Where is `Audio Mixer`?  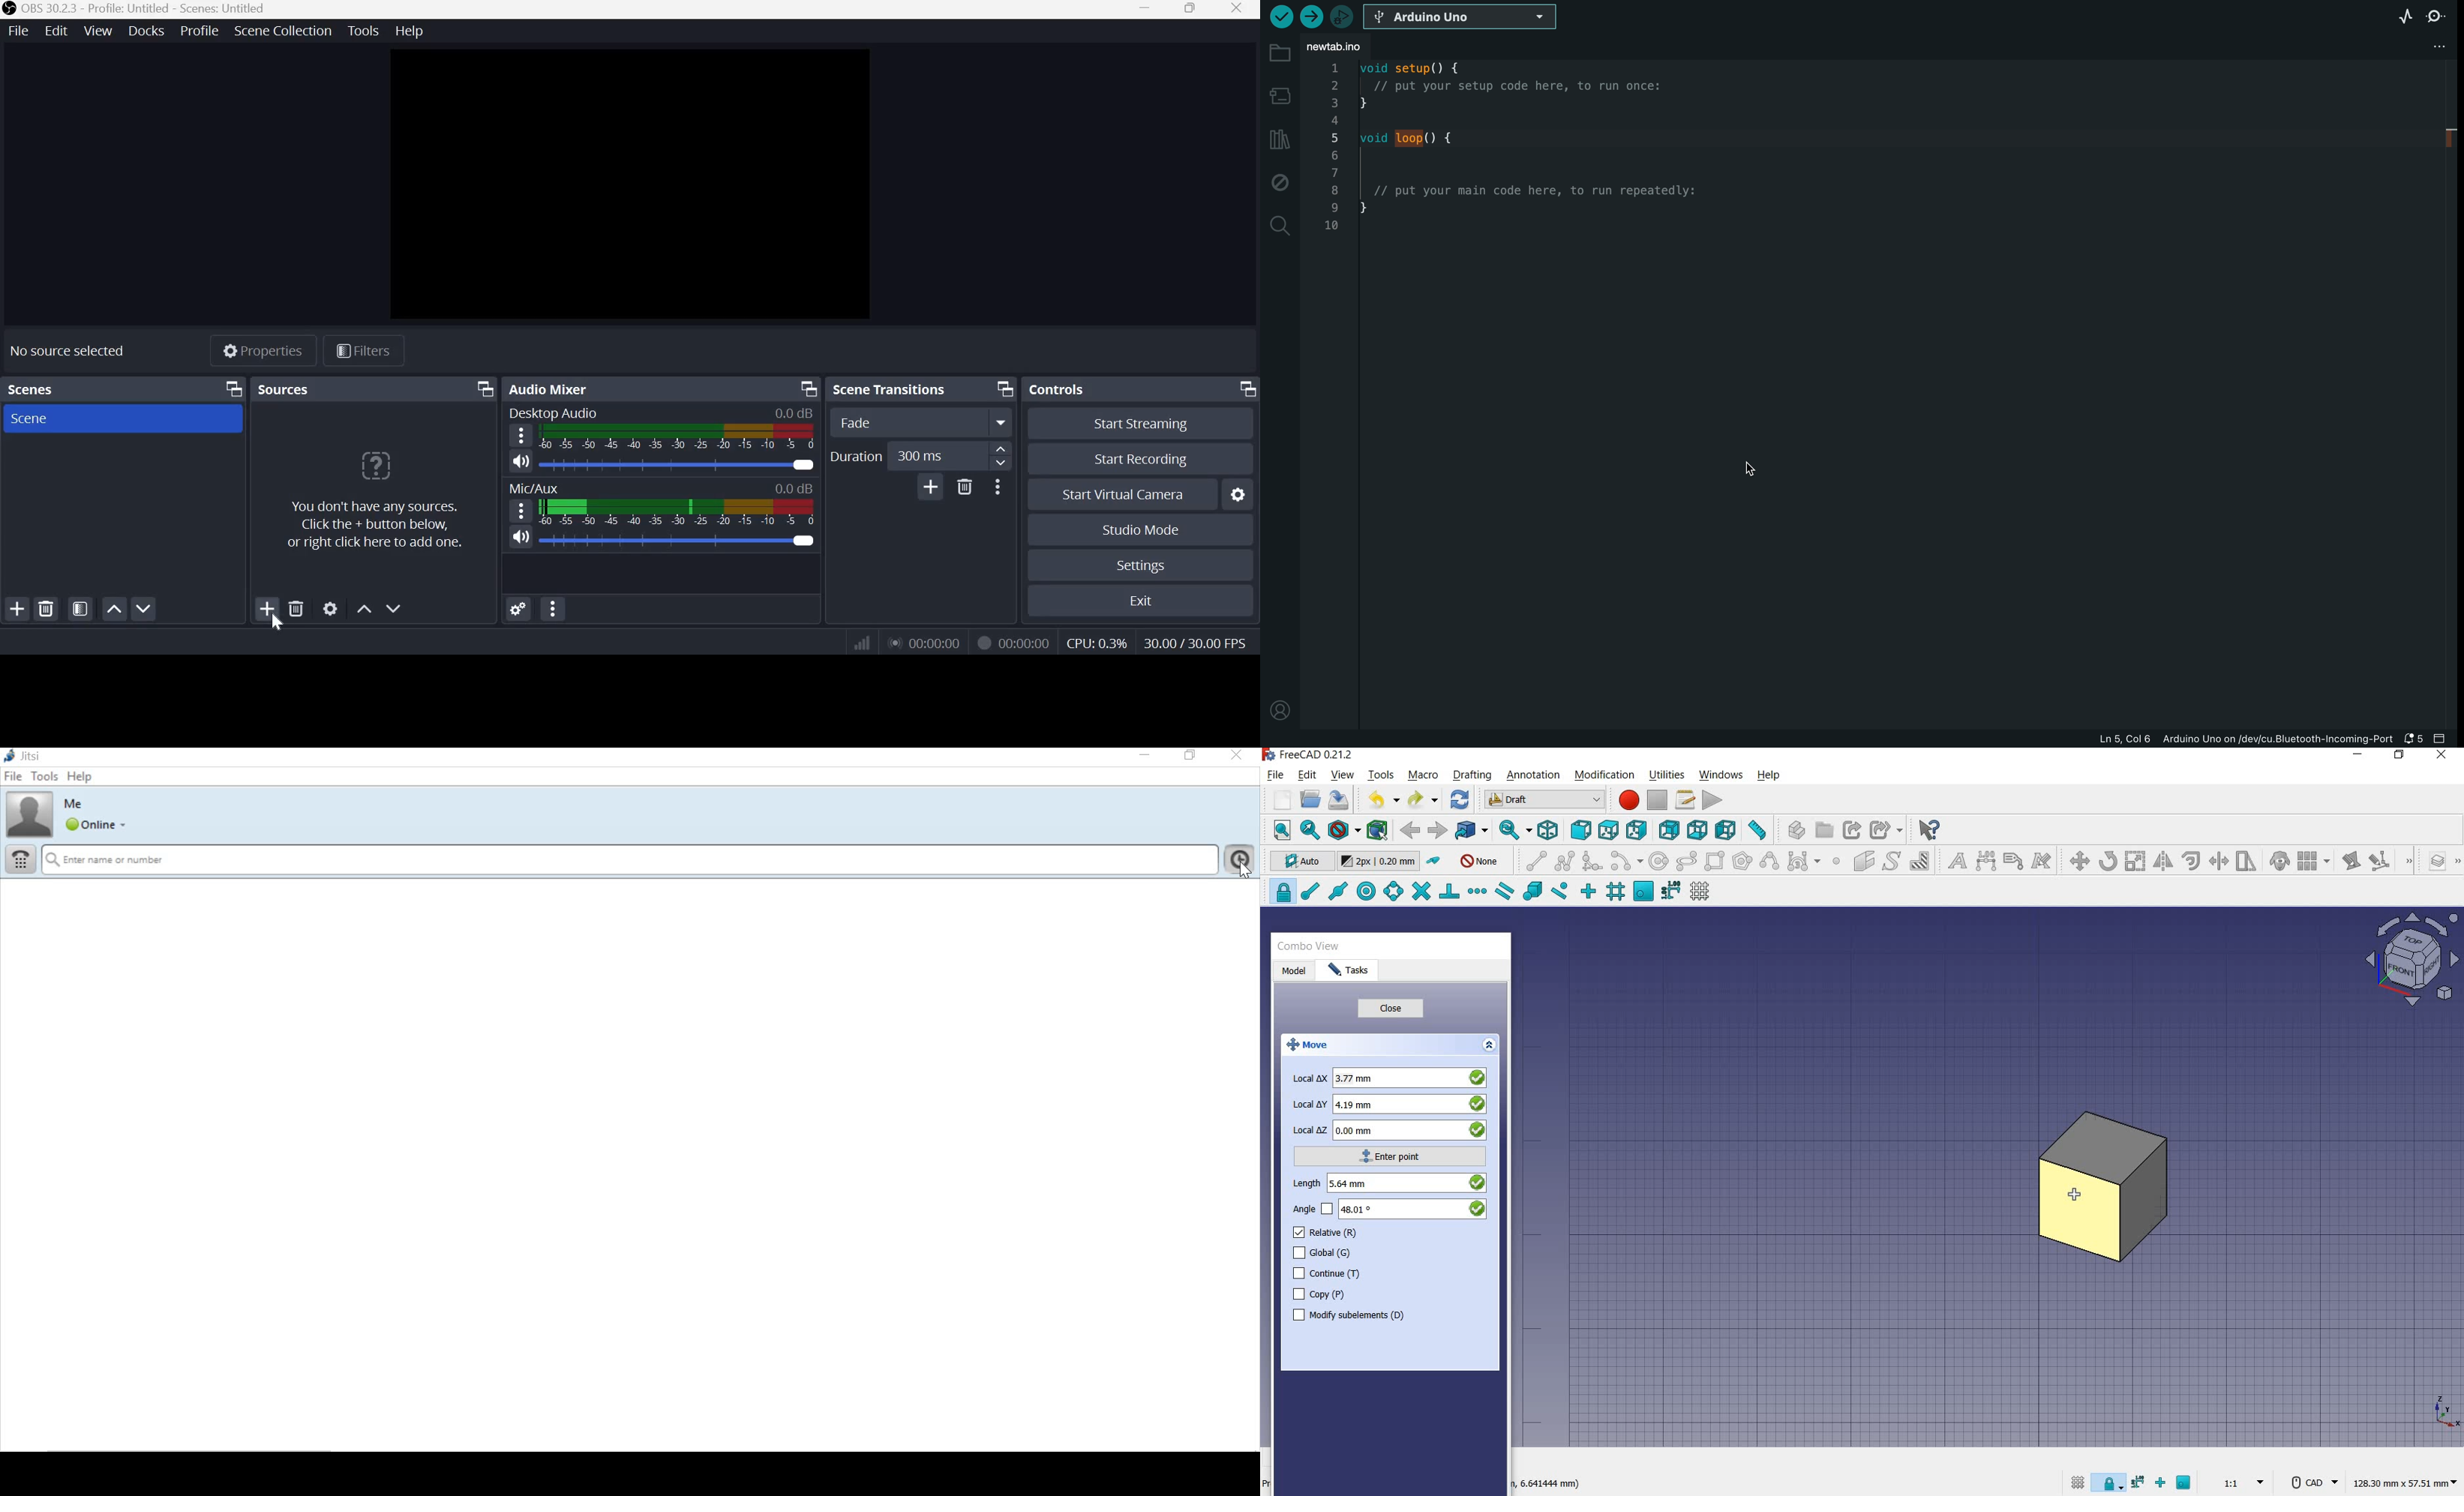
Audio Mixer is located at coordinates (551, 389).